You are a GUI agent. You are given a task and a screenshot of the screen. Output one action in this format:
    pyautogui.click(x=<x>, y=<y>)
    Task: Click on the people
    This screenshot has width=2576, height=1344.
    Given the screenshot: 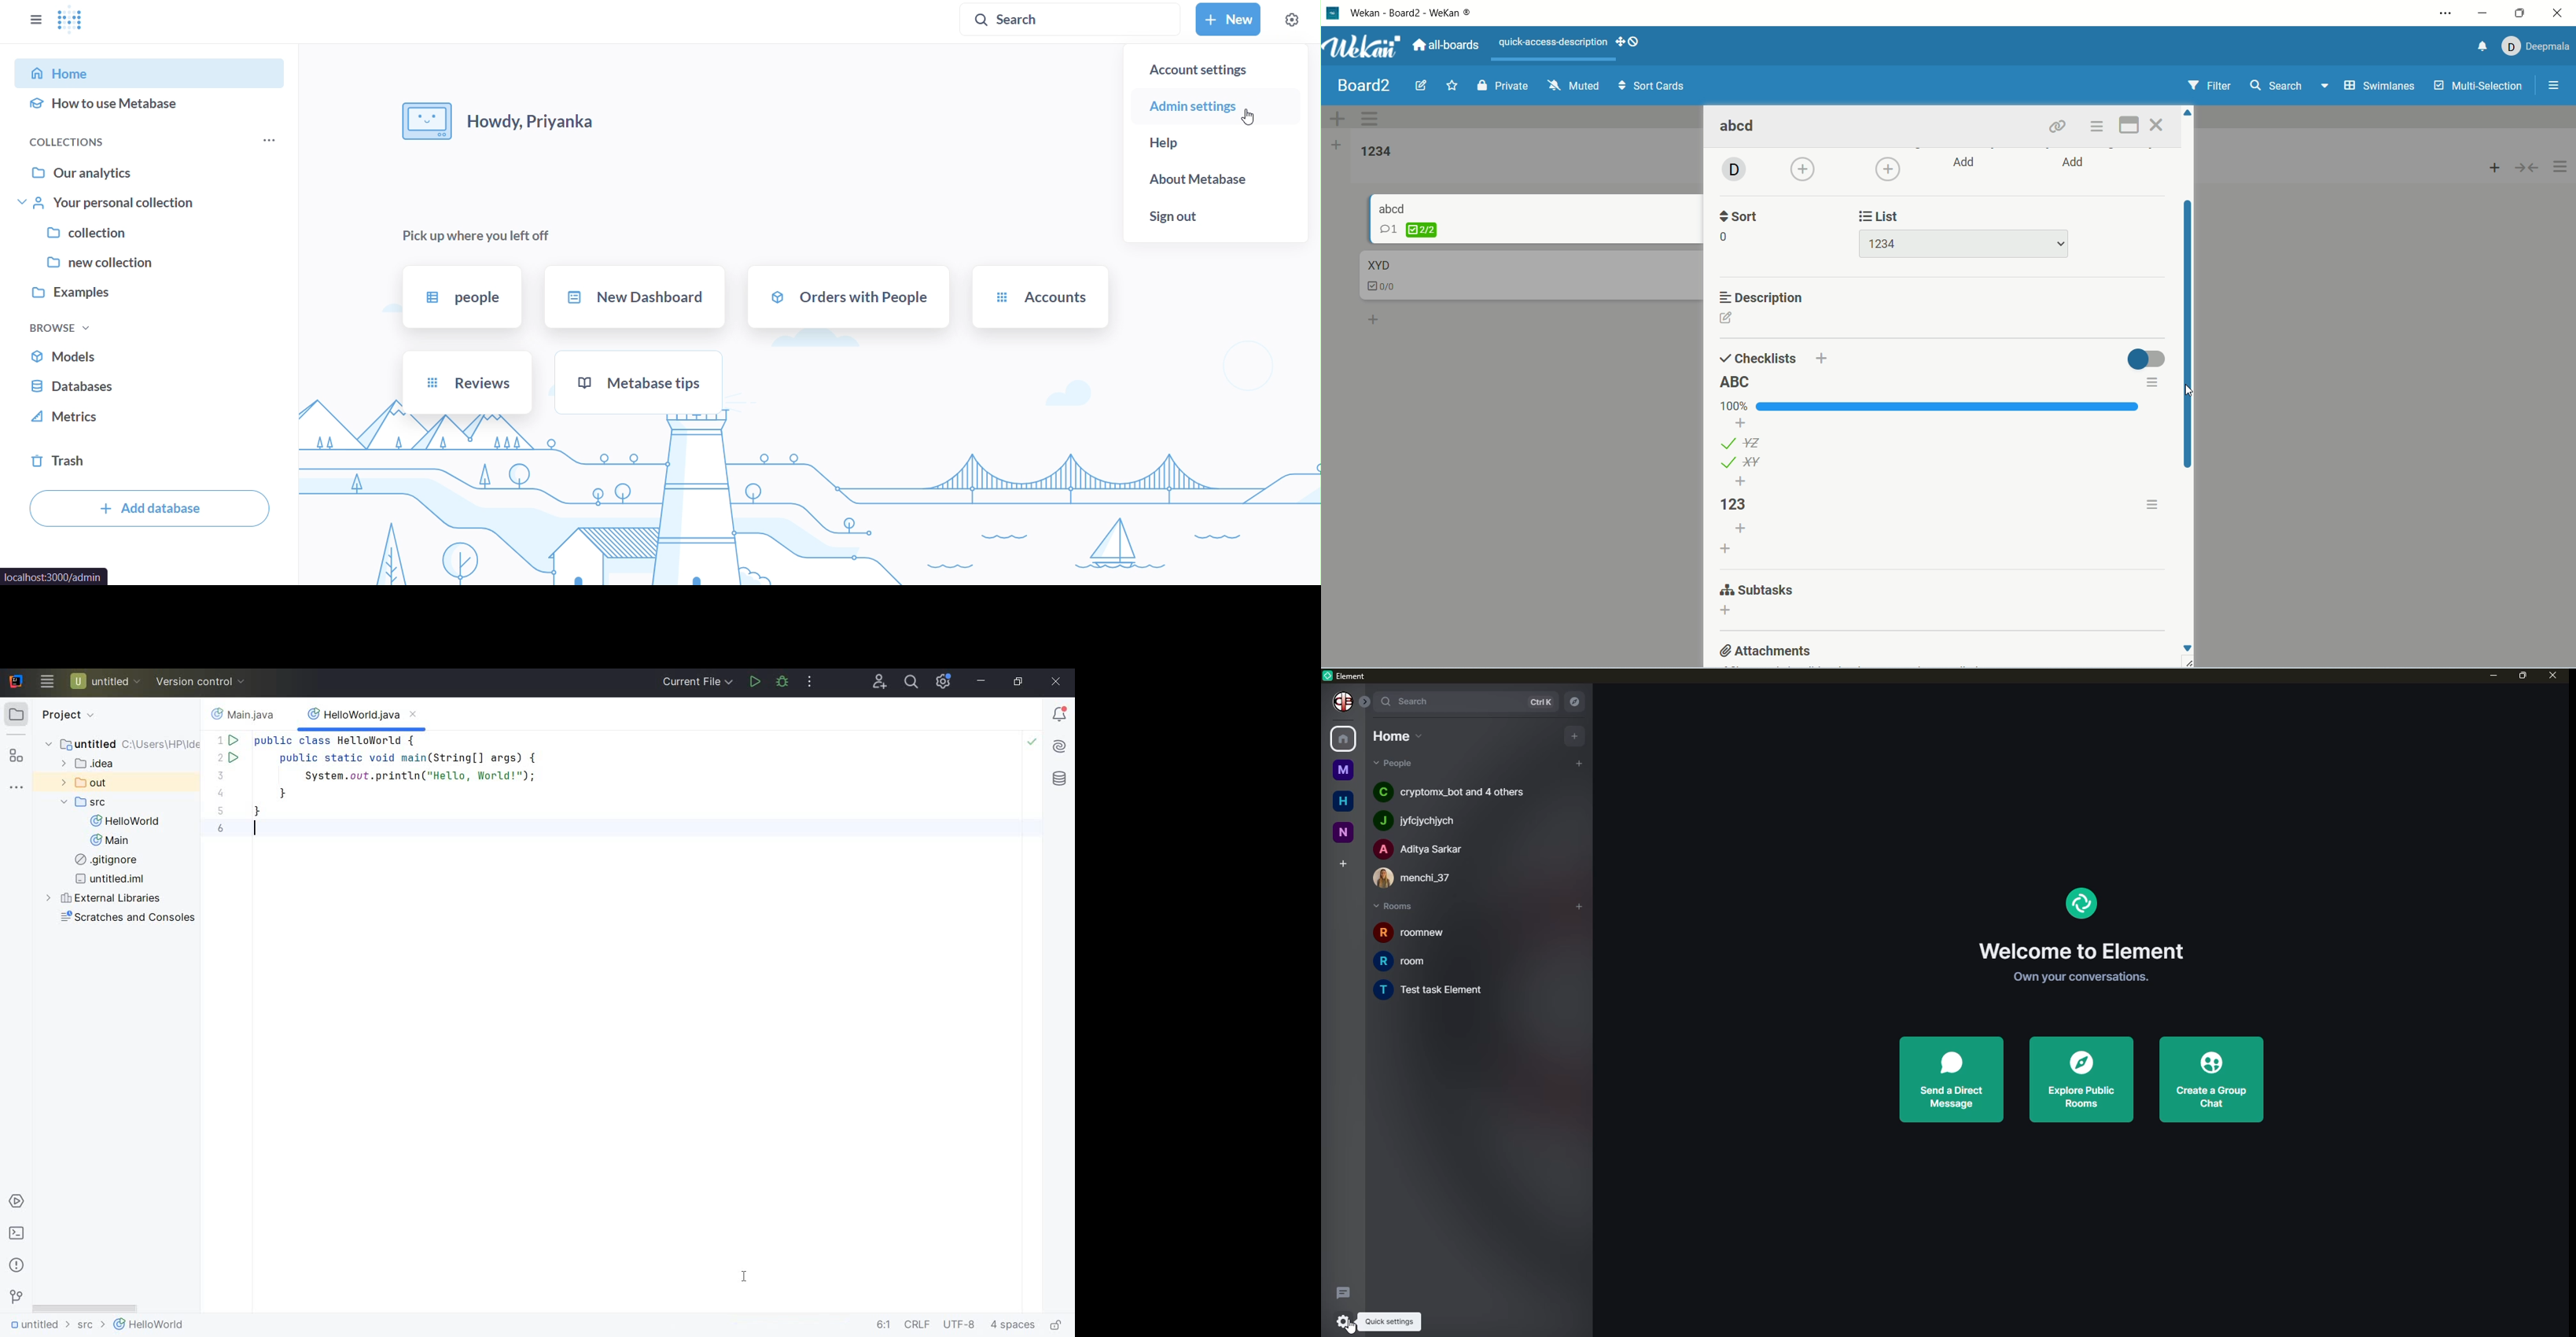 What is the action you would take?
    pyautogui.click(x=1420, y=878)
    